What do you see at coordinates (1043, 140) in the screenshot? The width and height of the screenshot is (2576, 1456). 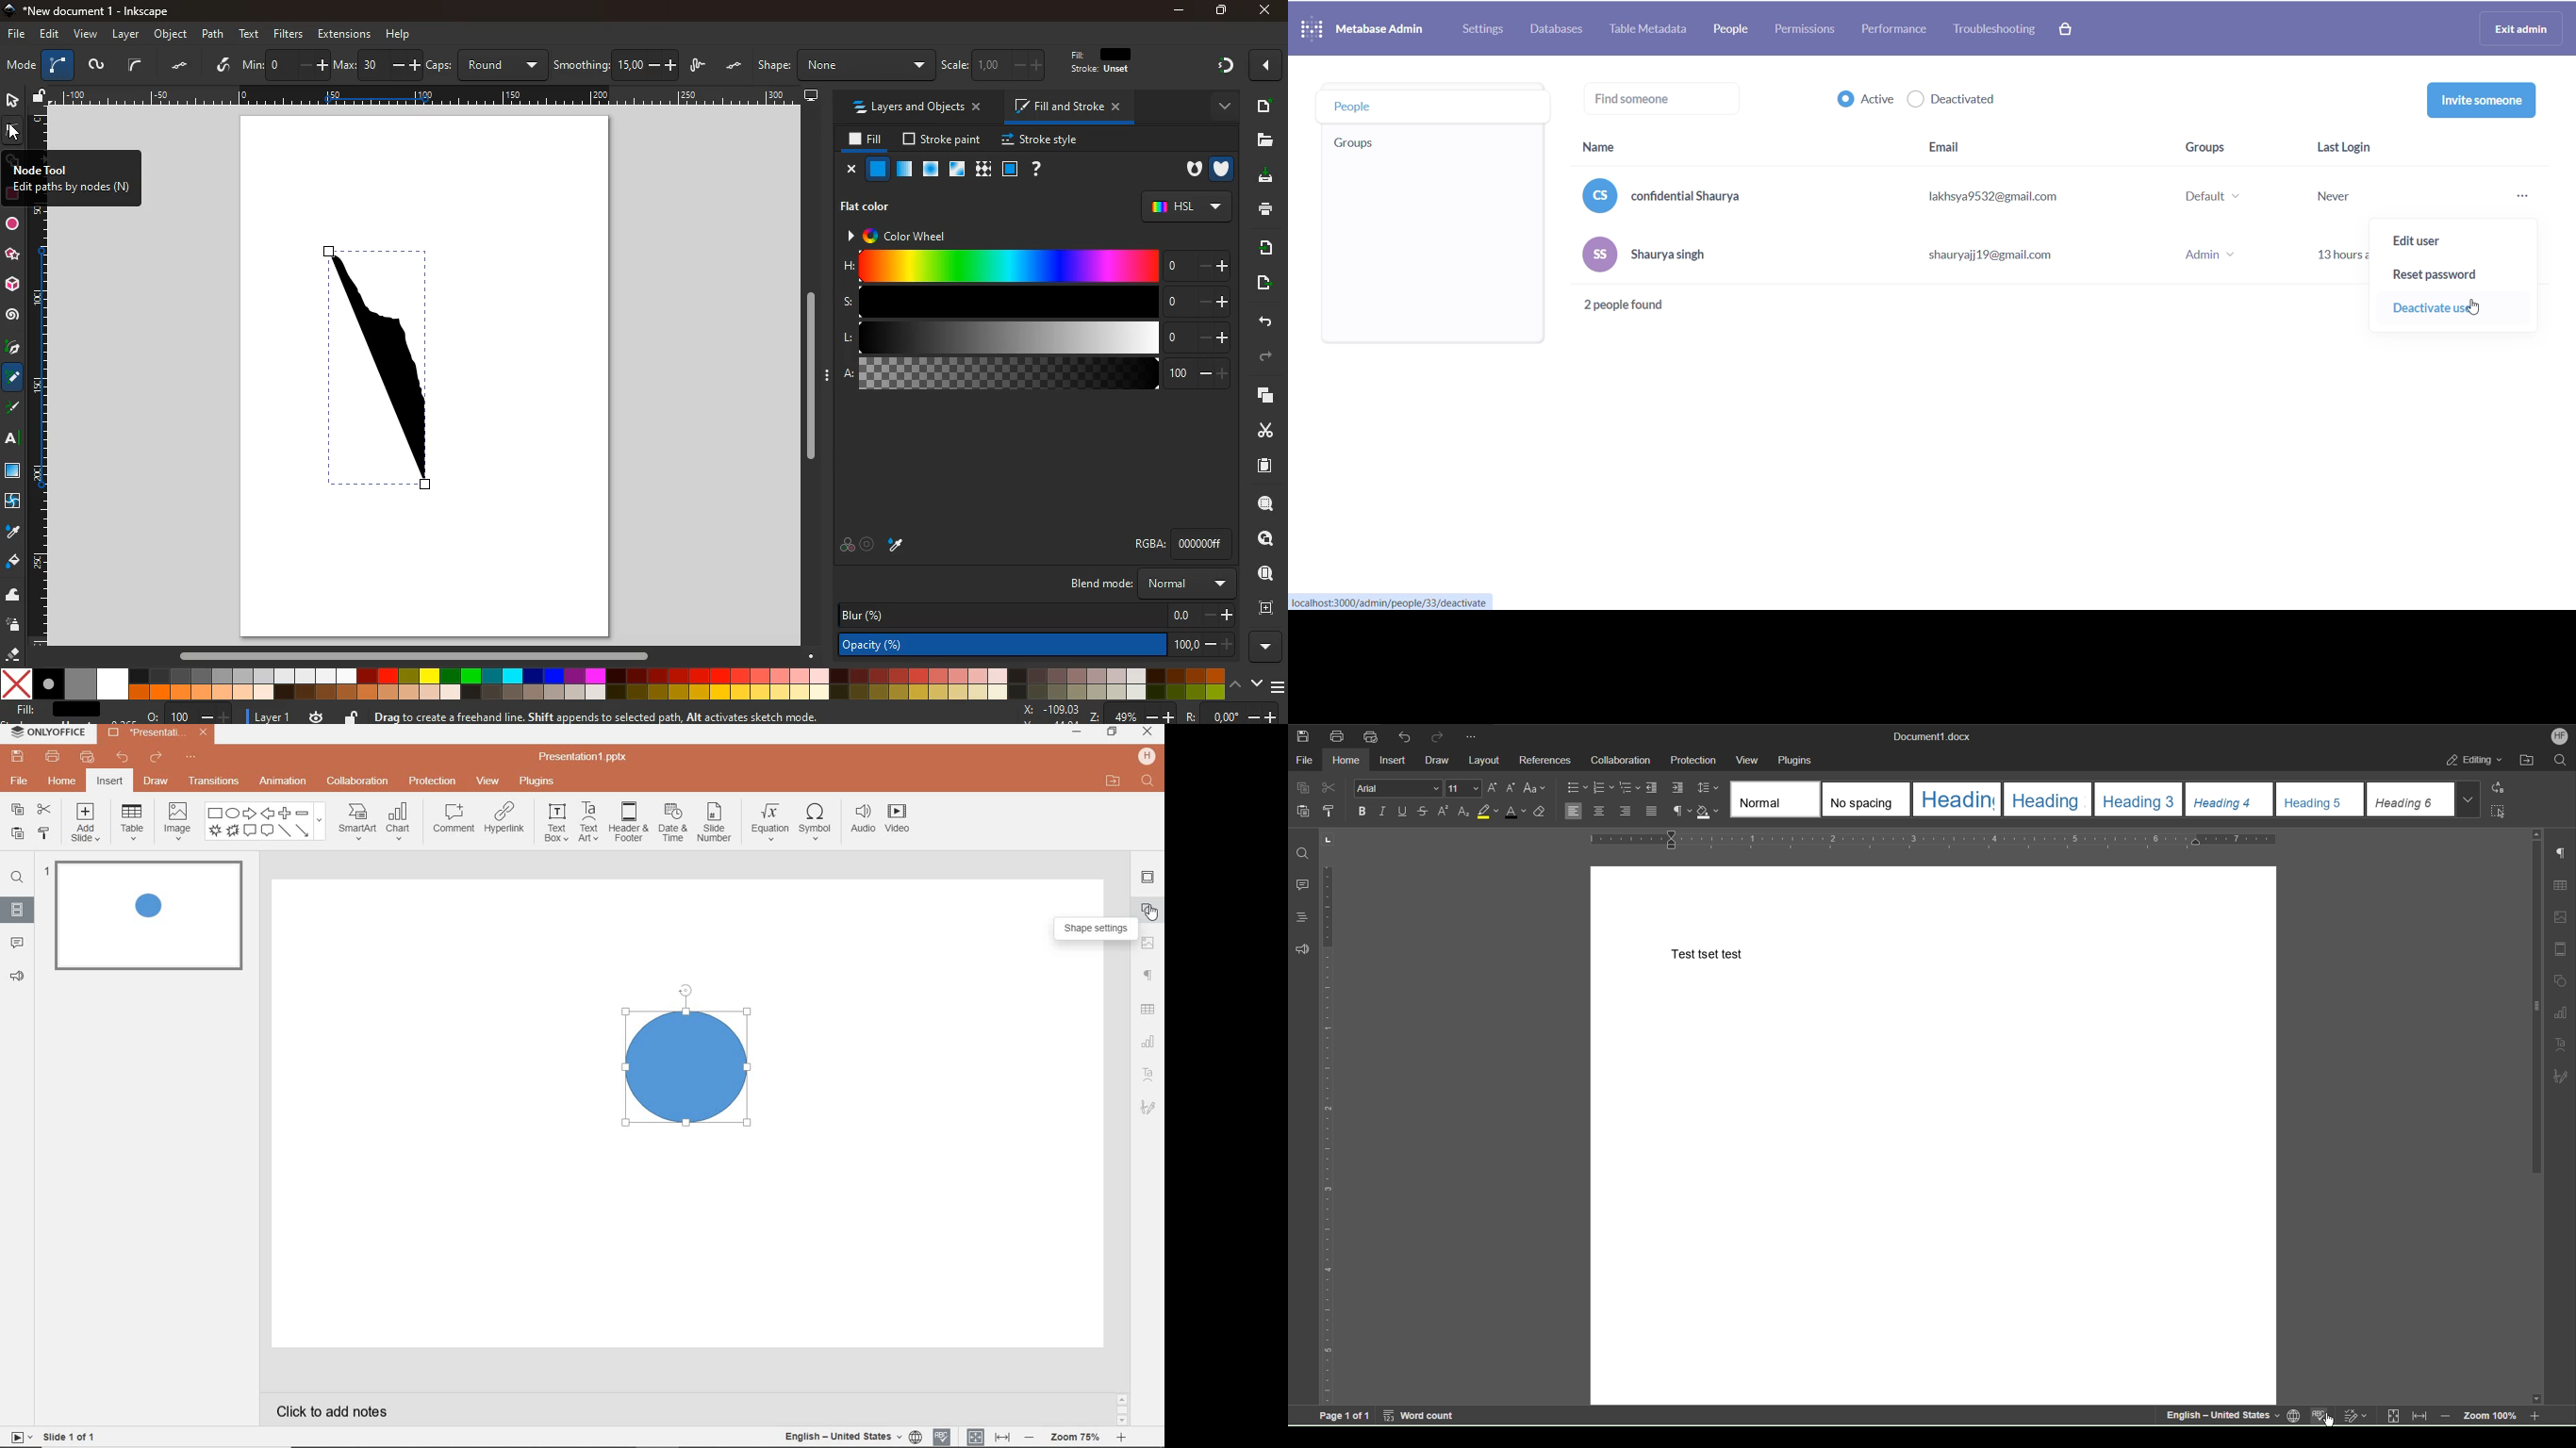 I see `stroke style` at bounding box center [1043, 140].